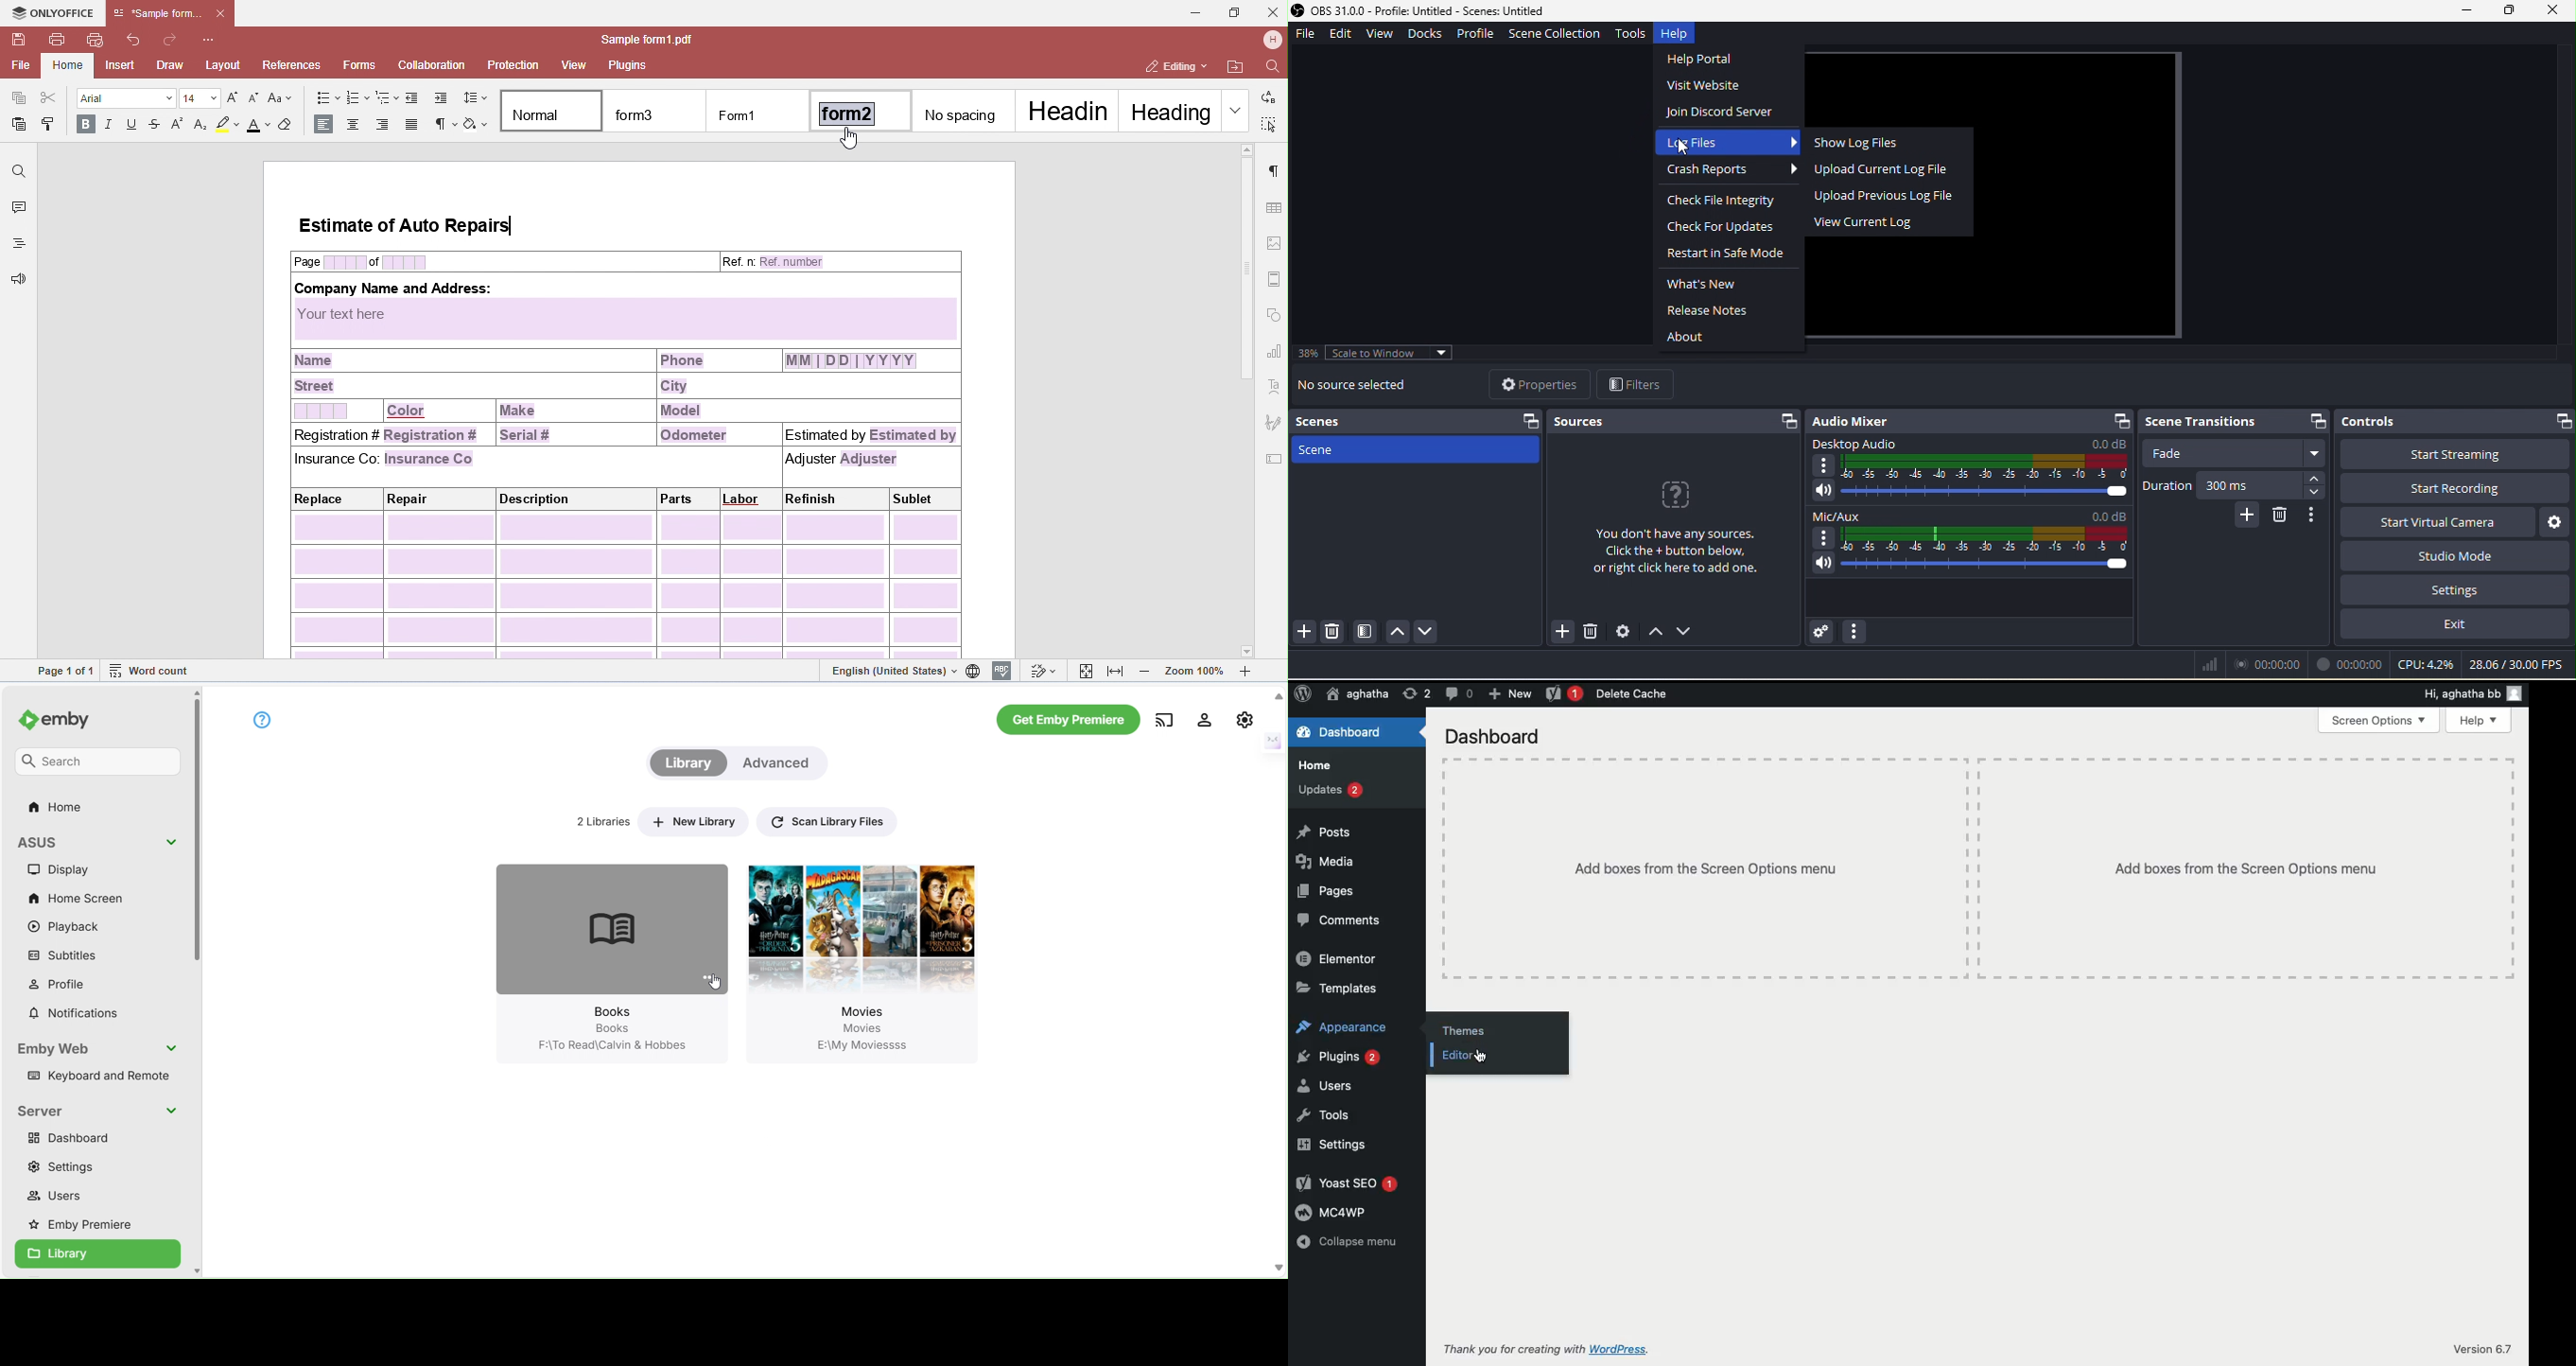 The width and height of the screenshot is (2576, 1372). Describe the element at coordinates (2271, 489) in the screenshot. I see `300 ms` at that location.